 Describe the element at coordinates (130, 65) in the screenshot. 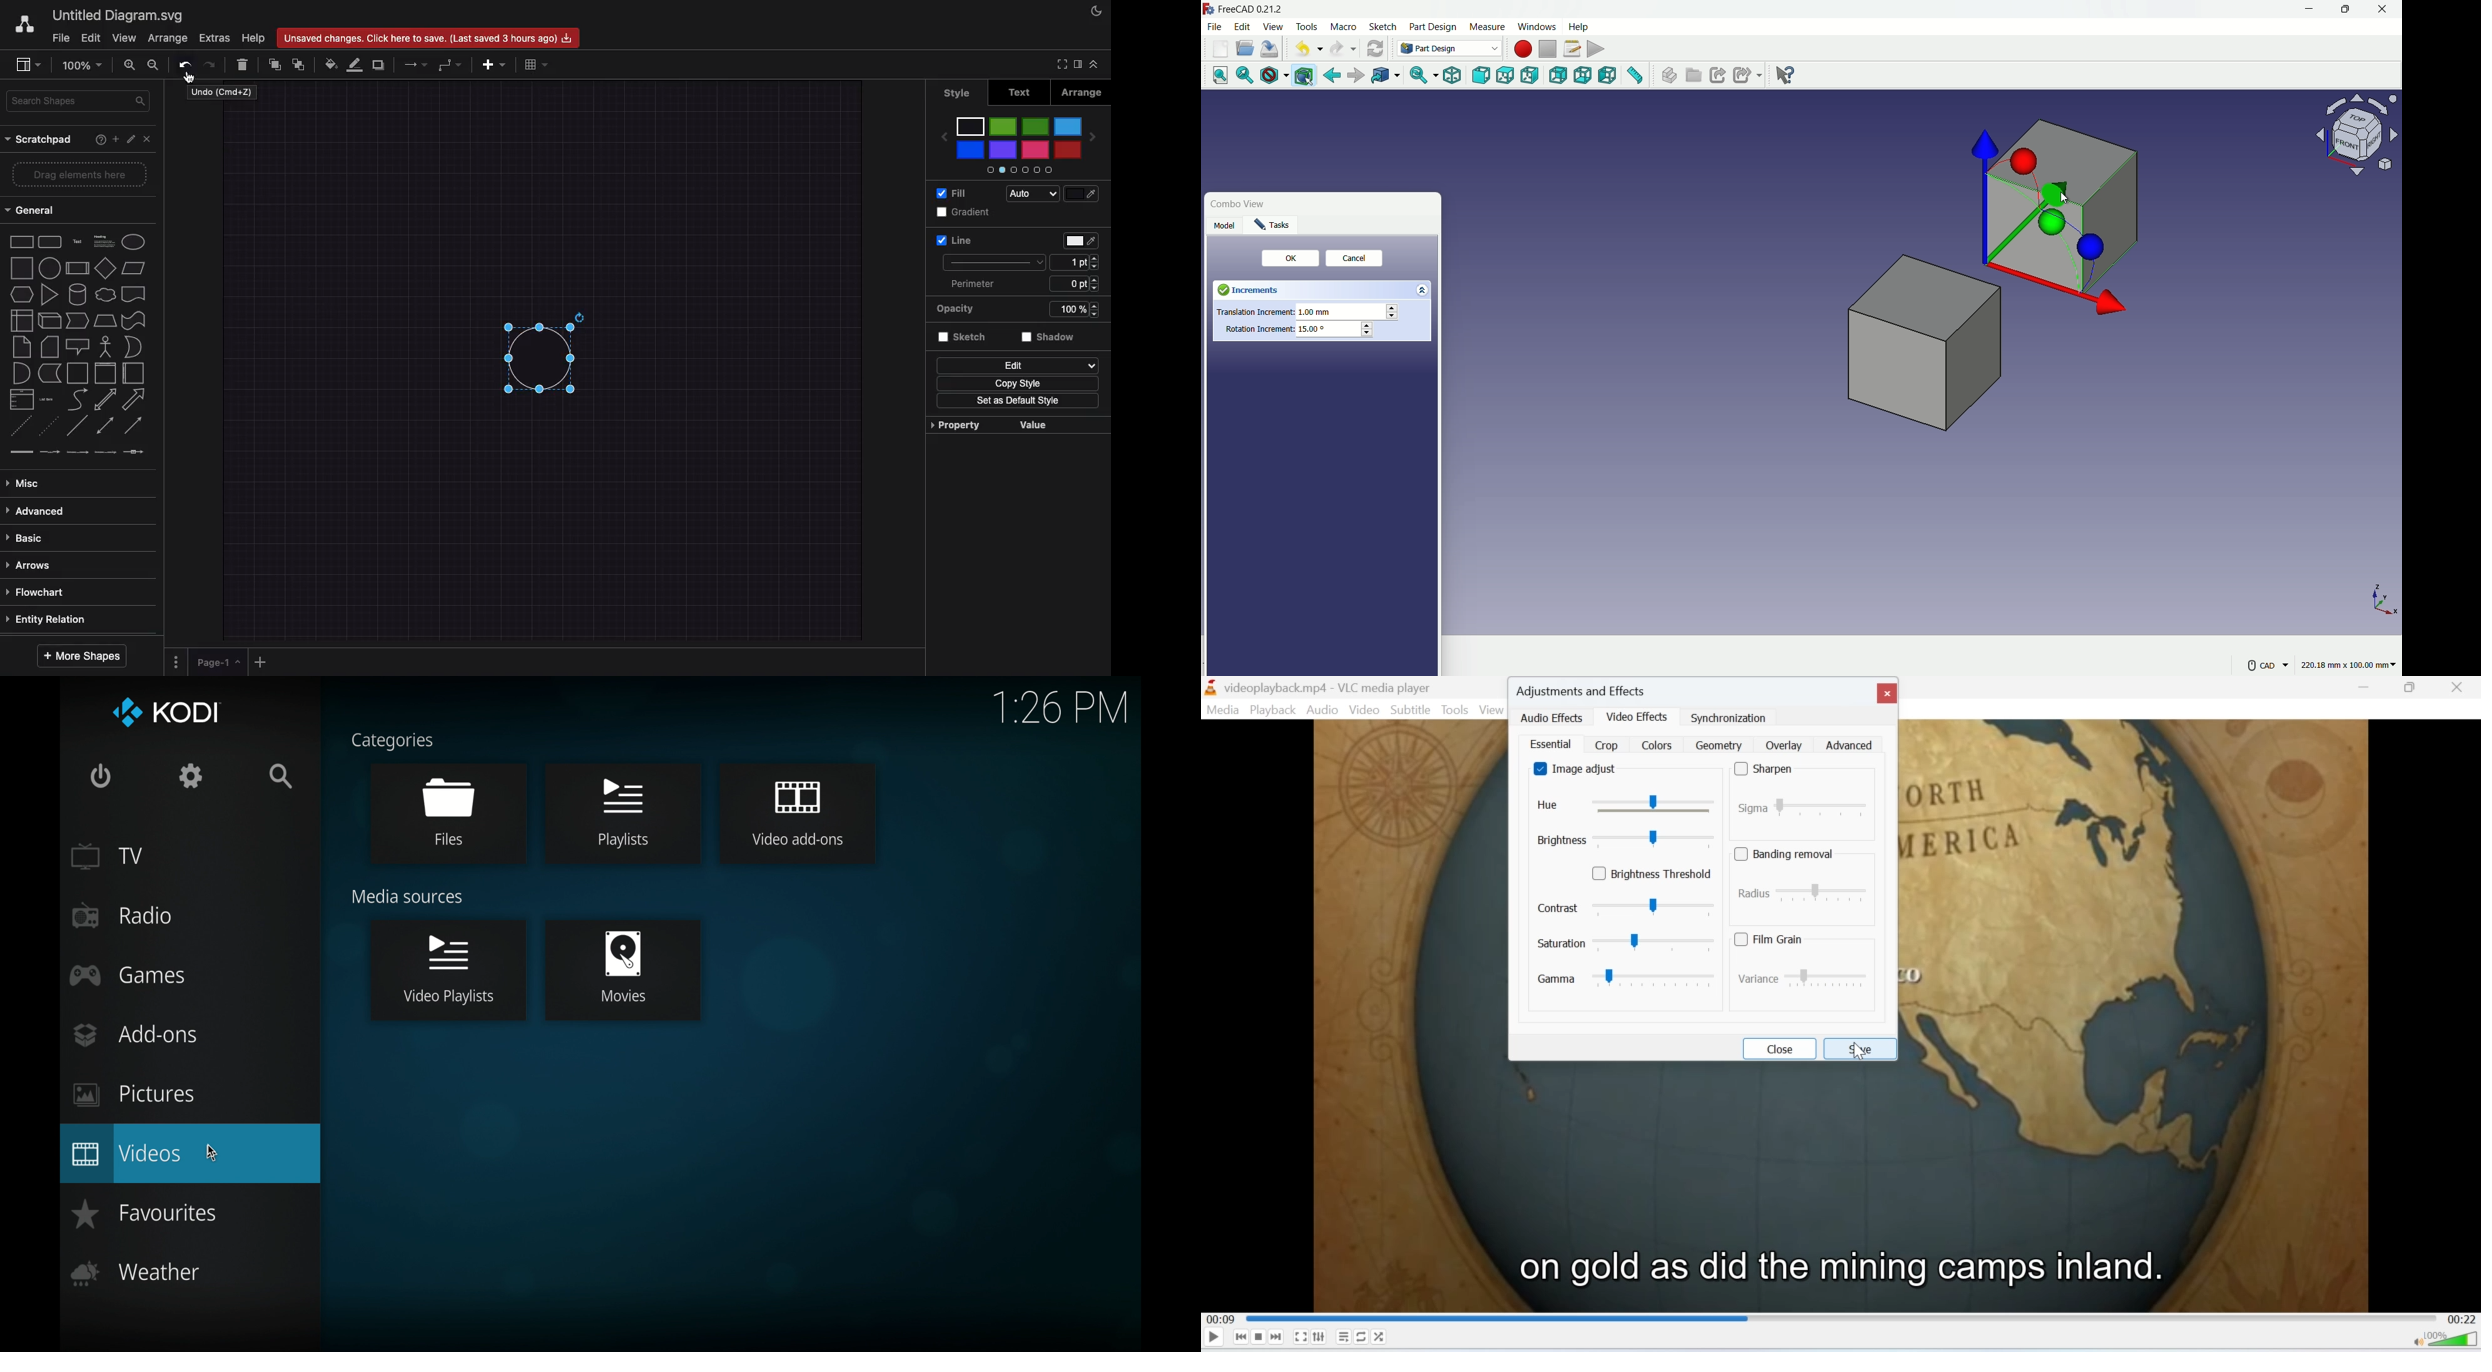

I see `Zoom in` at that location.